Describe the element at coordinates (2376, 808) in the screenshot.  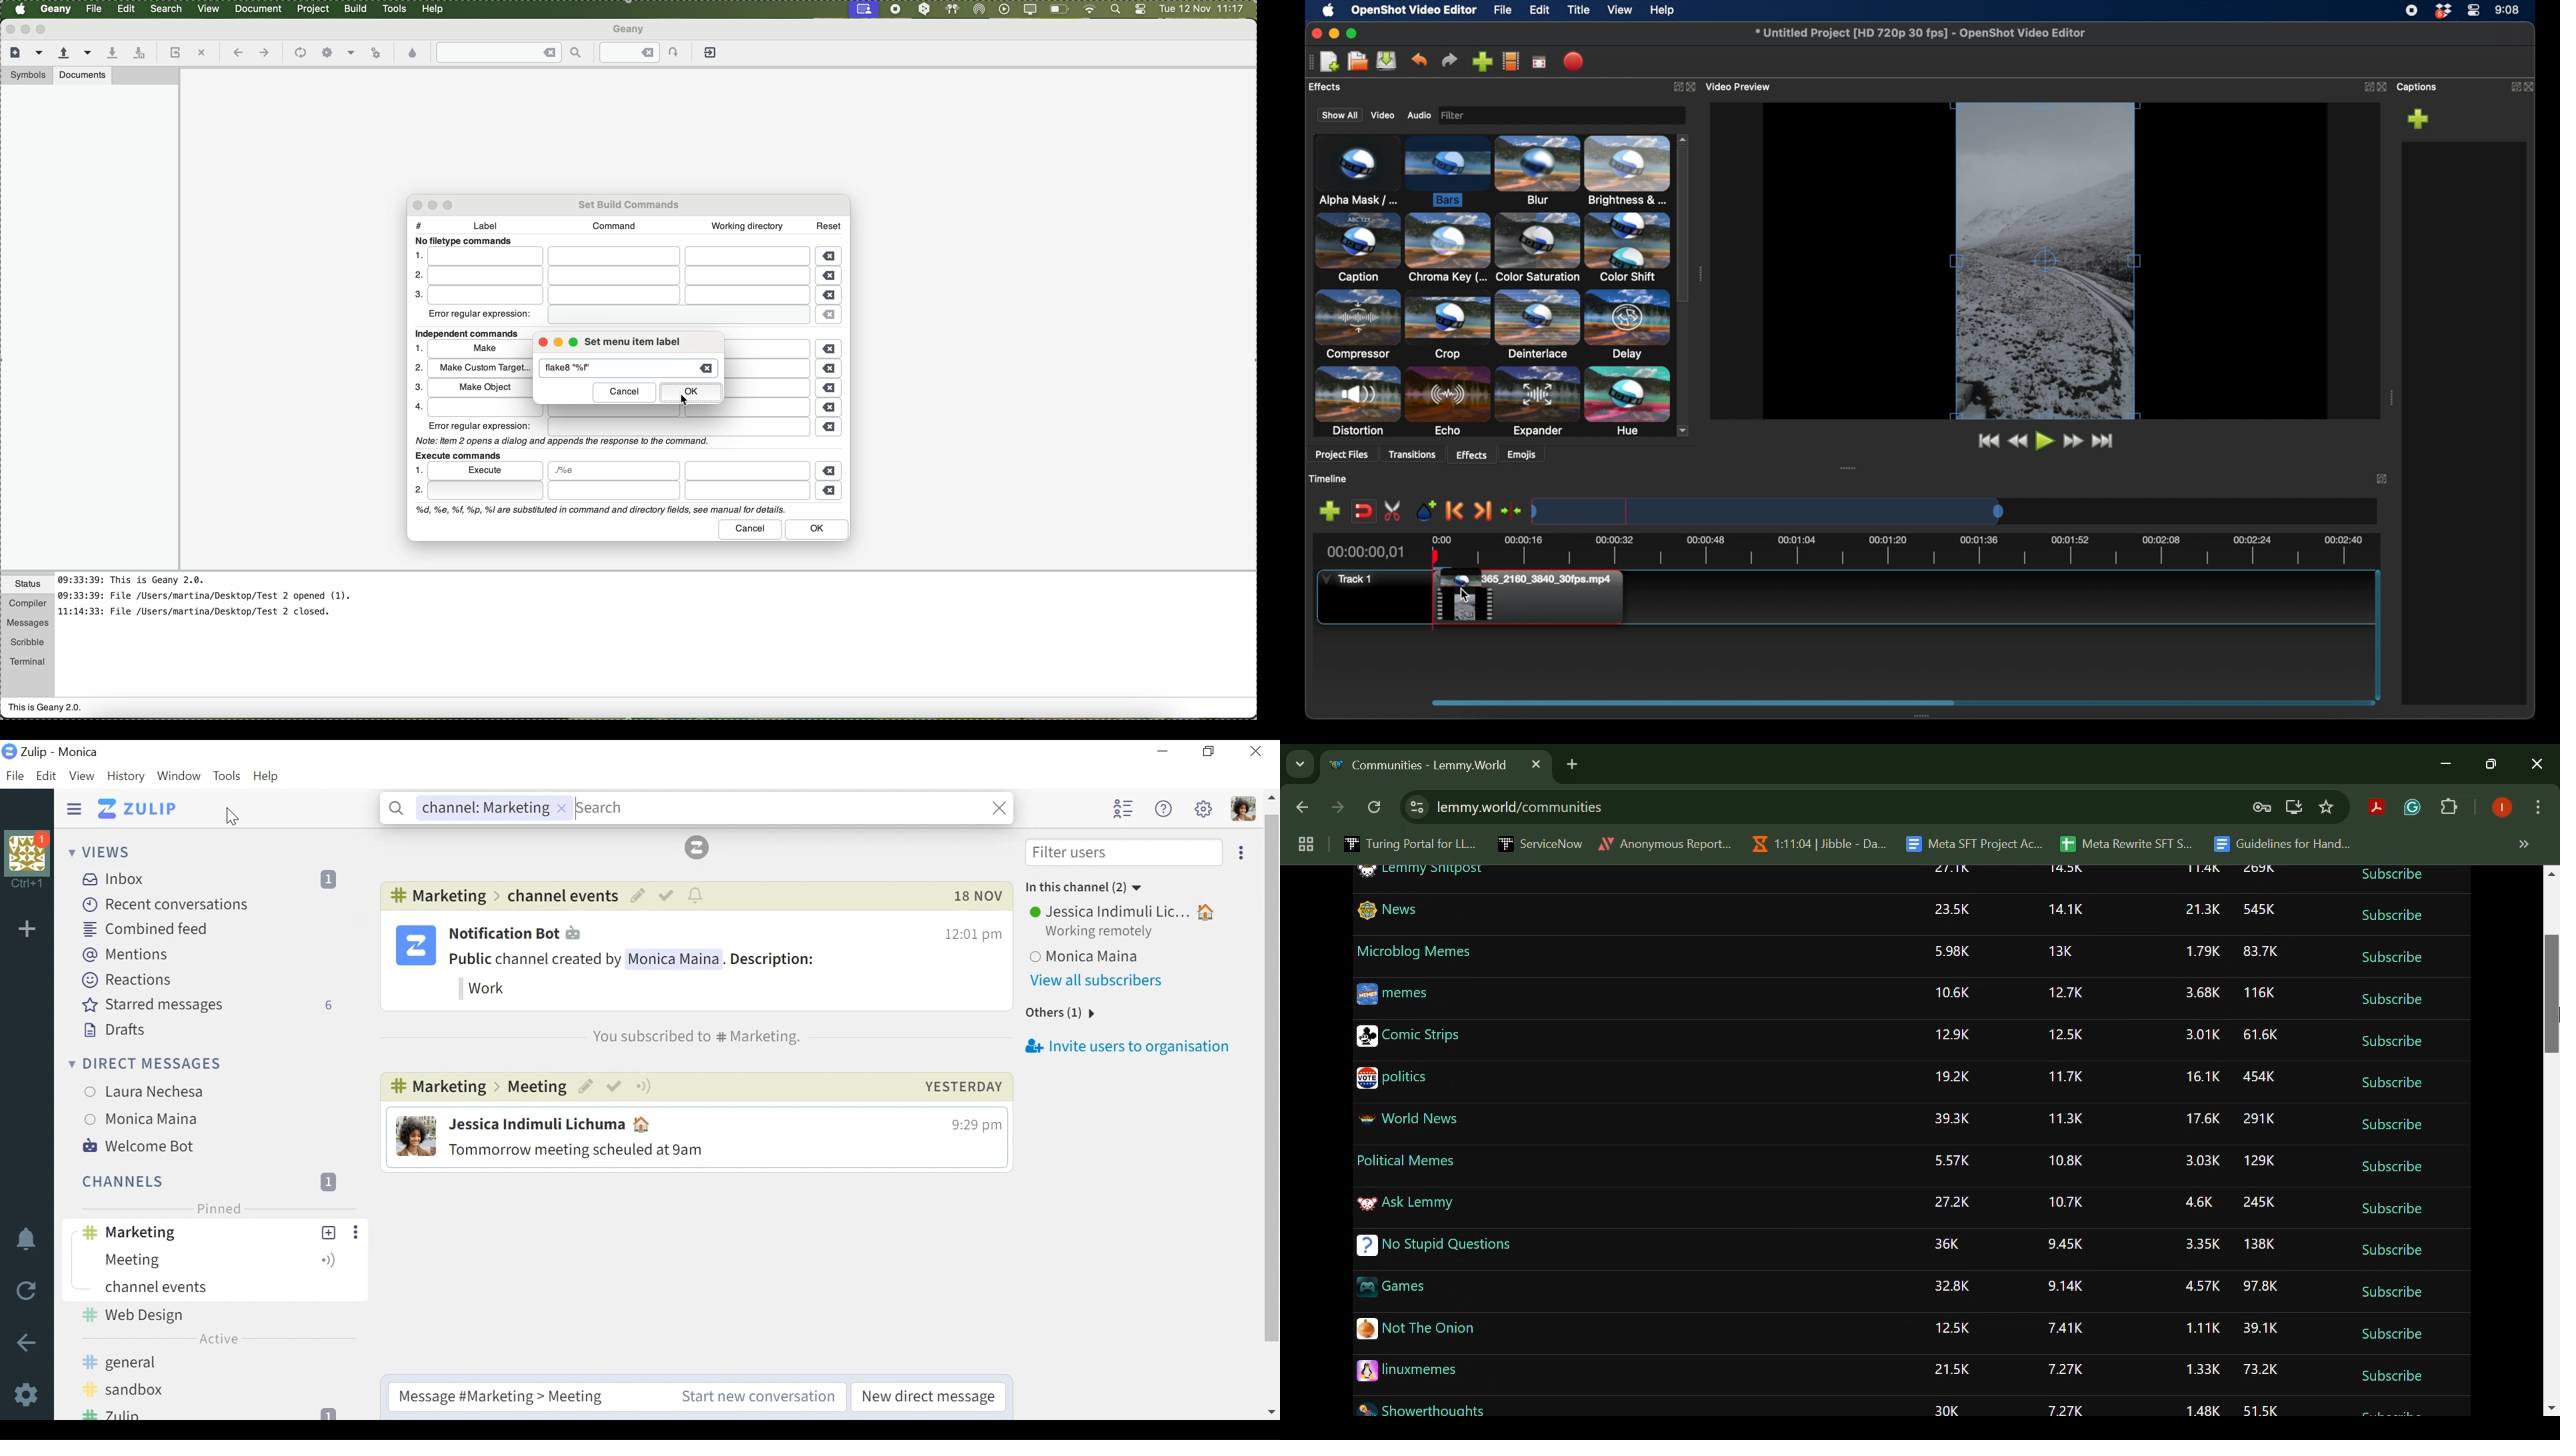
I see `Acrobat Extension` at that location.